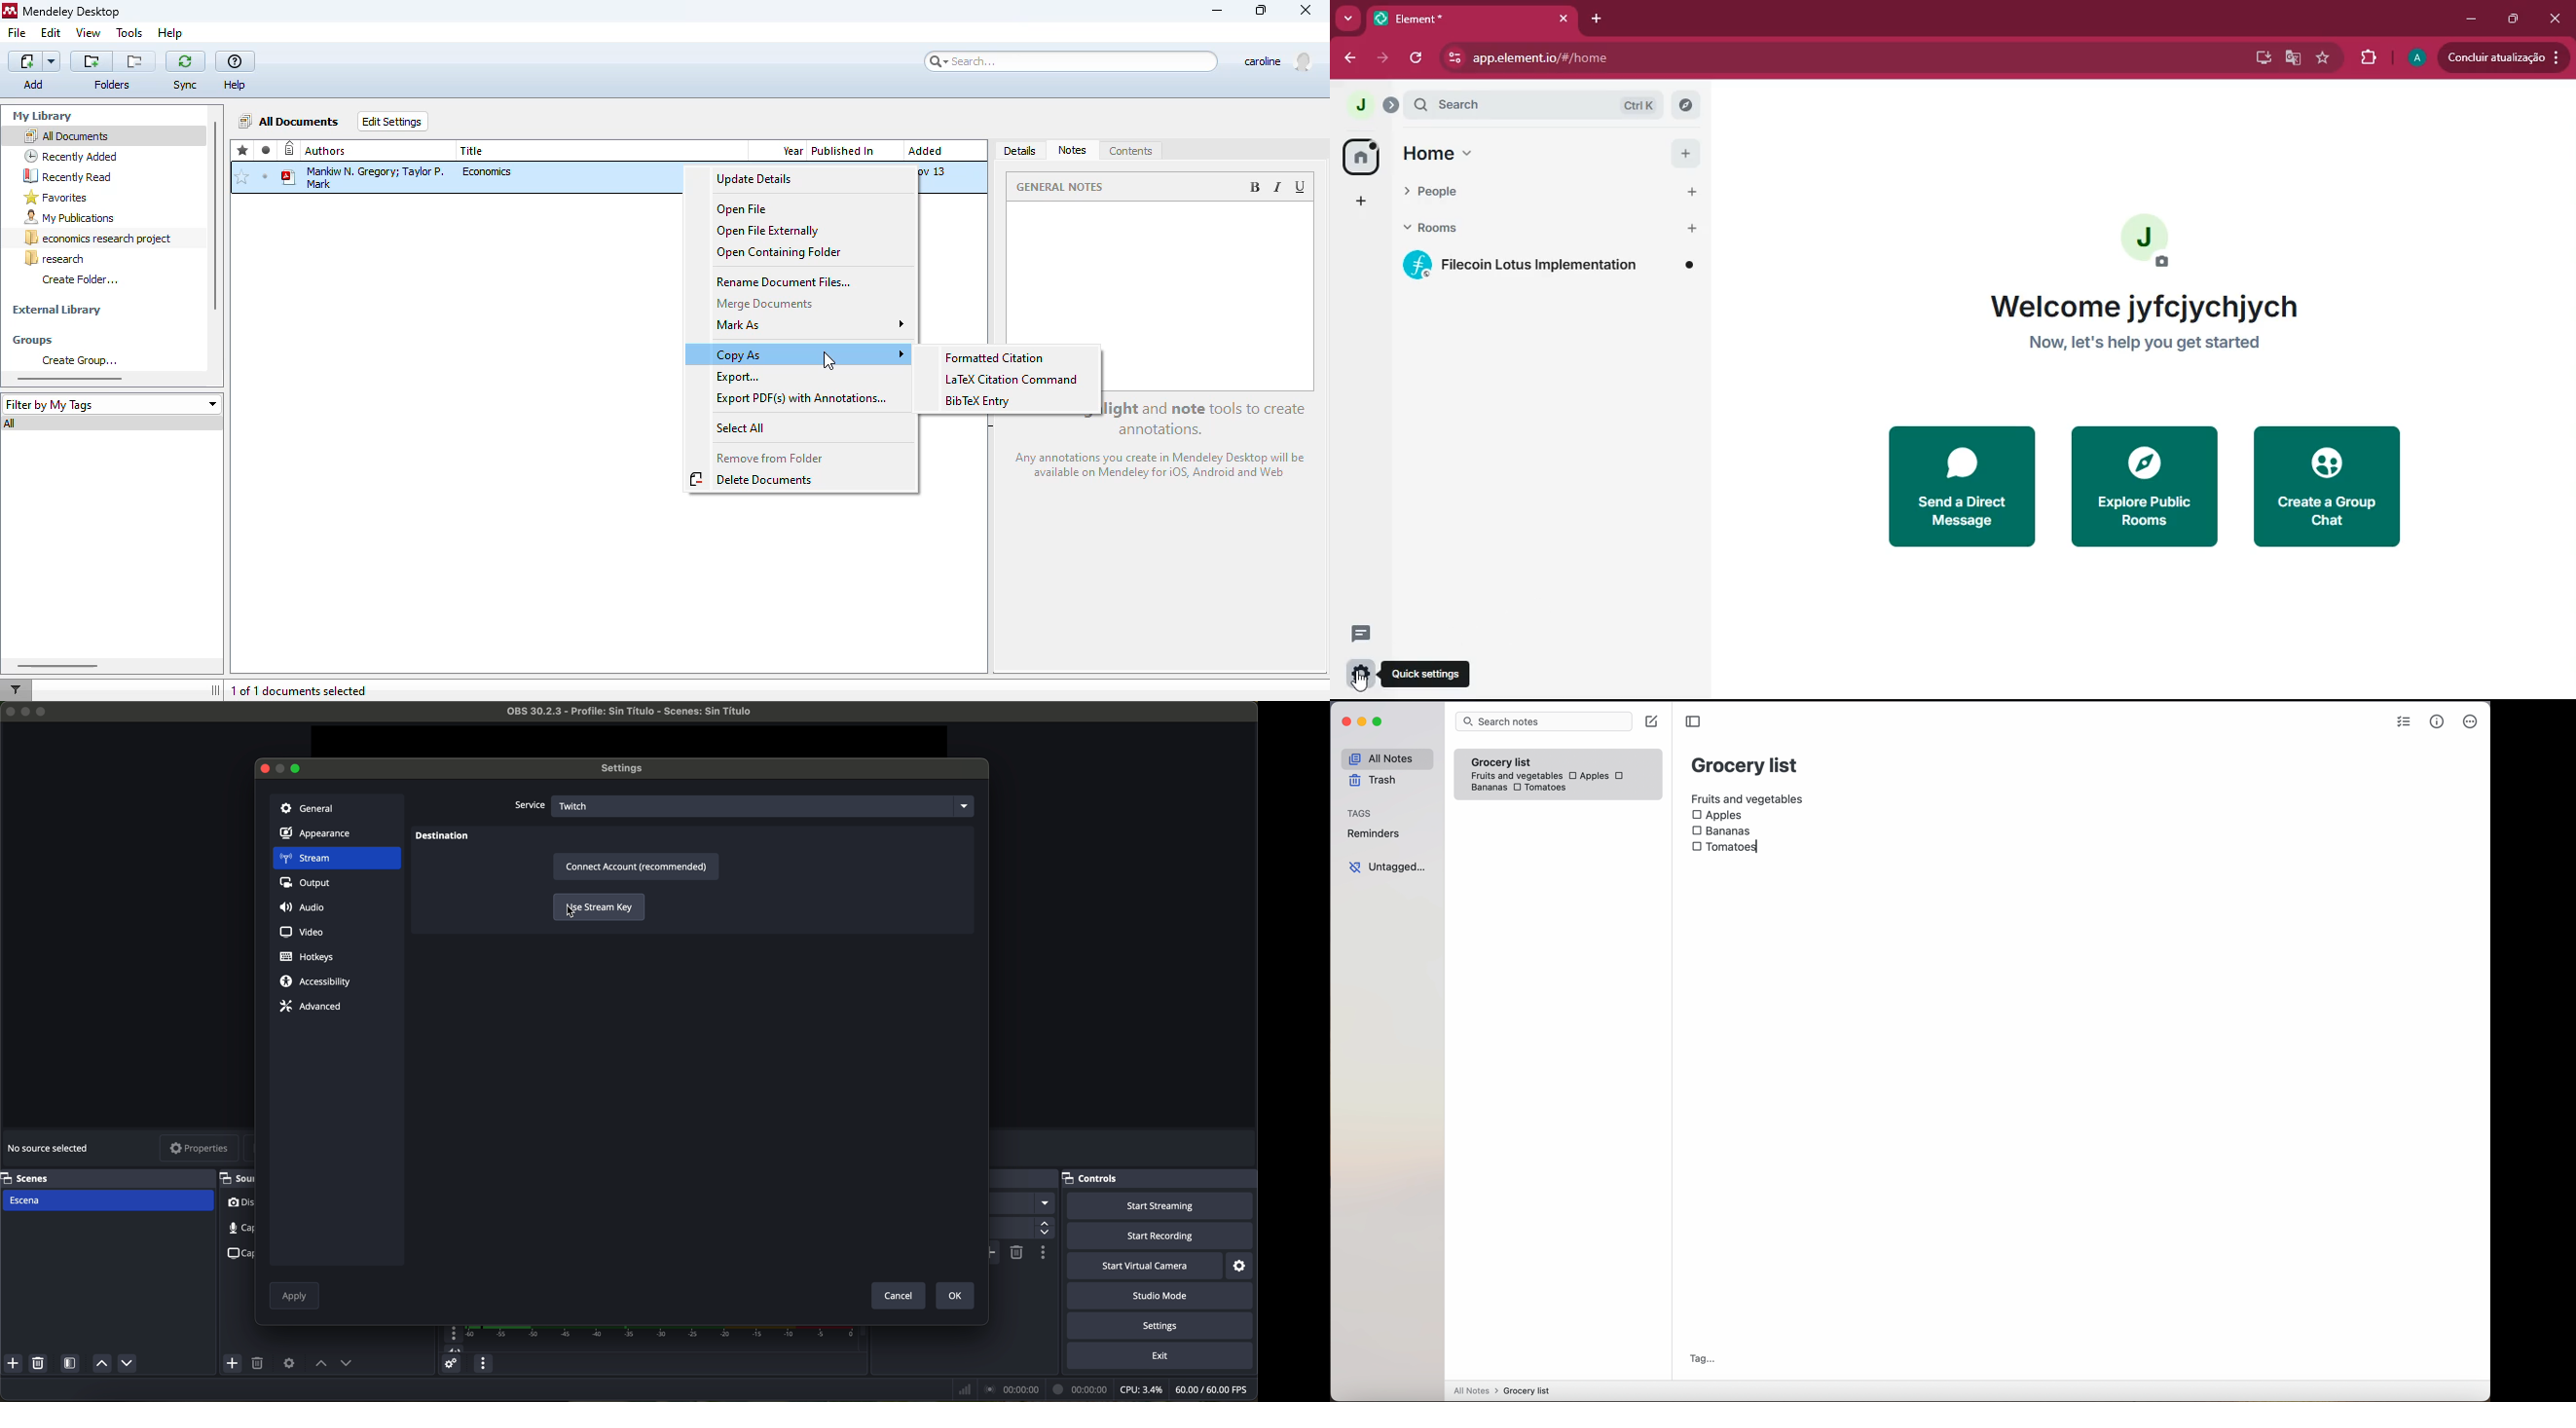  I want to click on now, let's help you get started, so click(2150, 344).